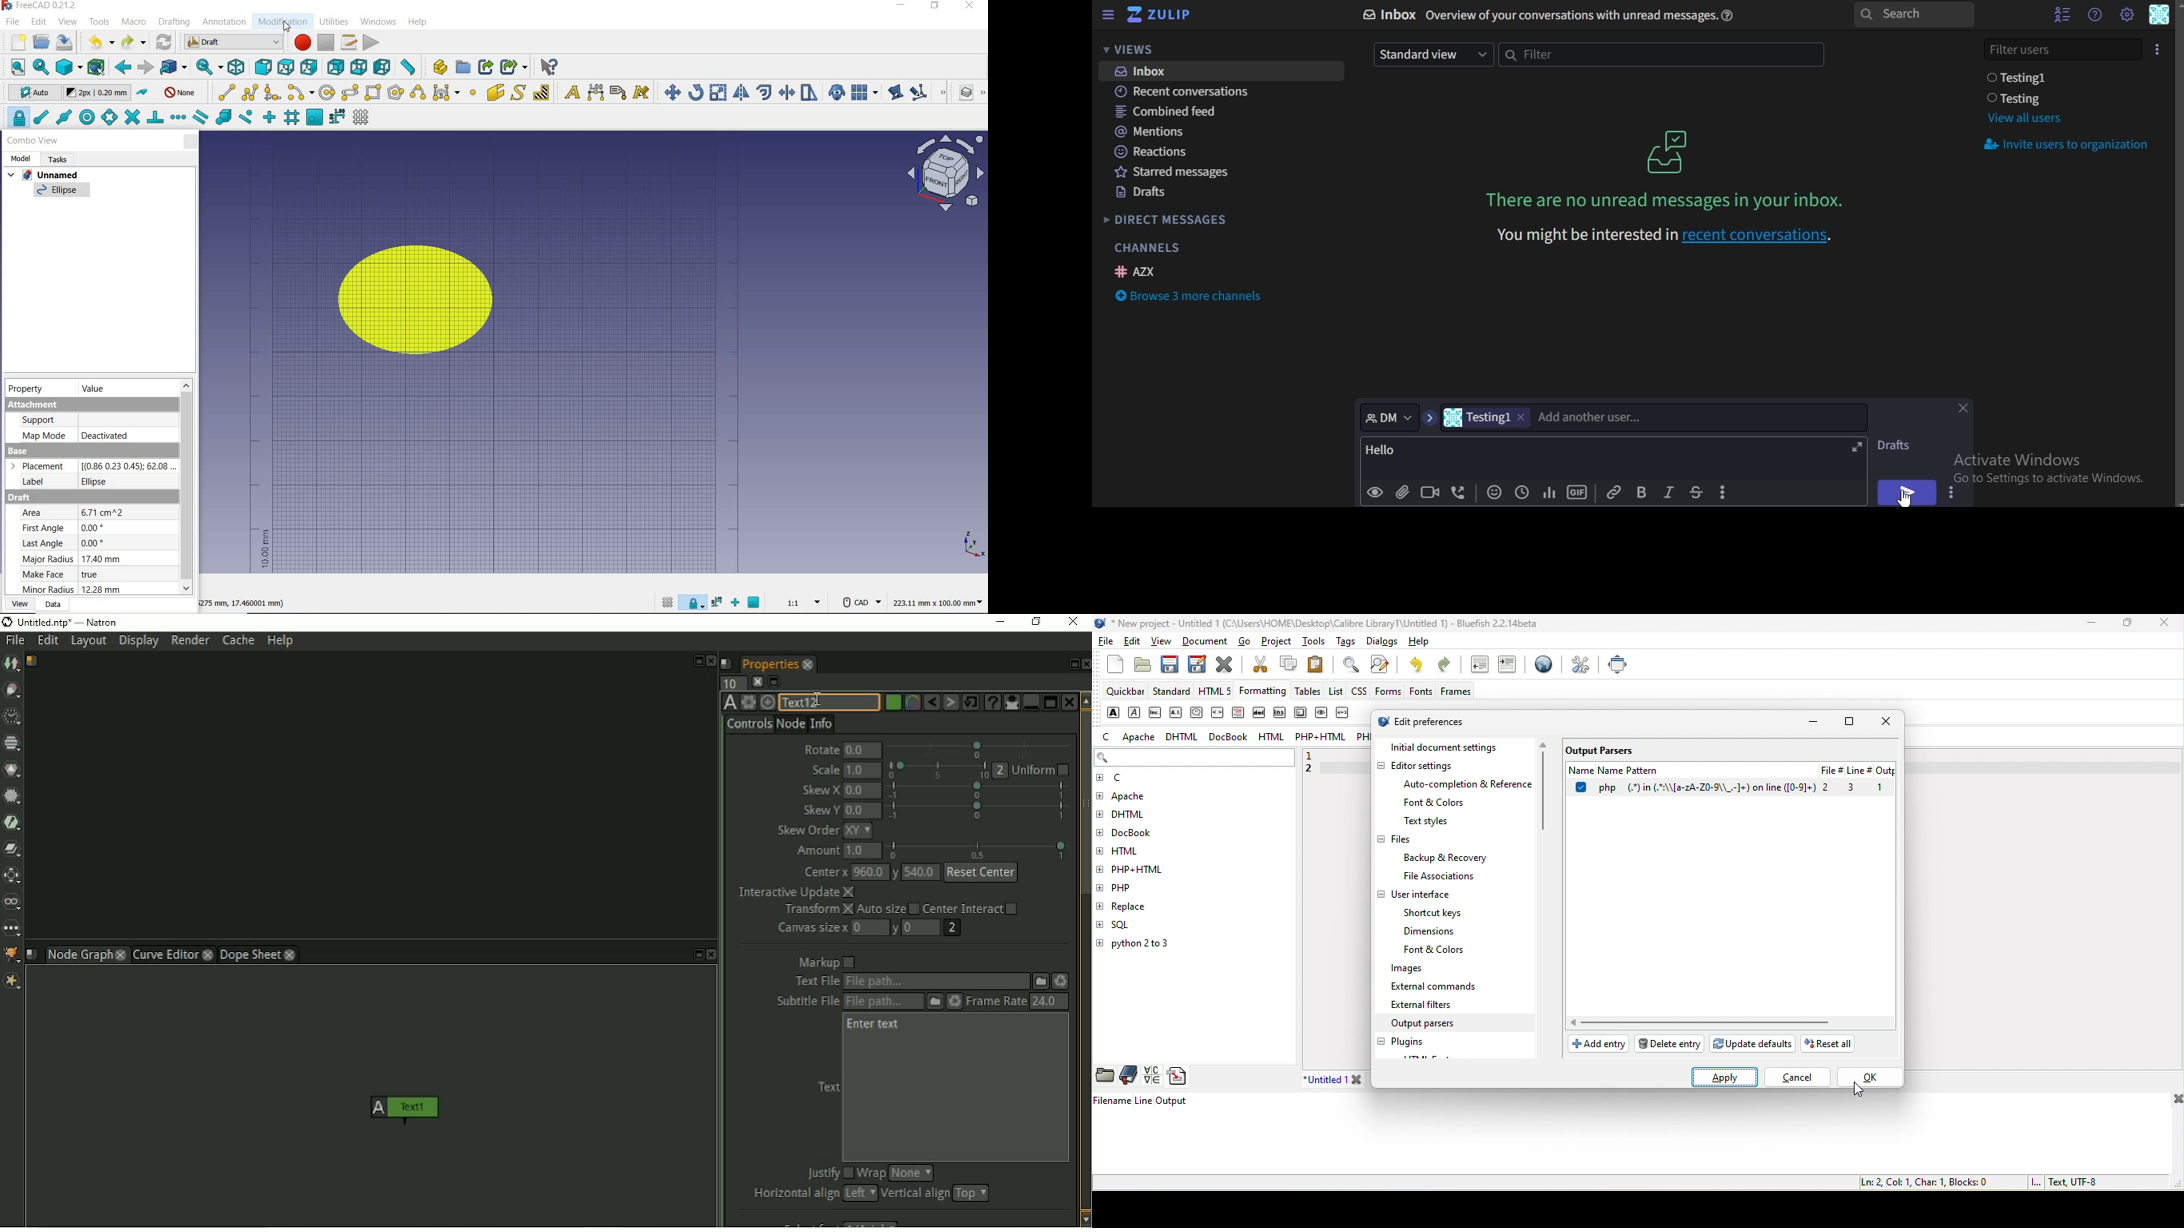  Describe the element at coordinates (1450, 858) in the screenshot. I see `backup & recovery` at that location.